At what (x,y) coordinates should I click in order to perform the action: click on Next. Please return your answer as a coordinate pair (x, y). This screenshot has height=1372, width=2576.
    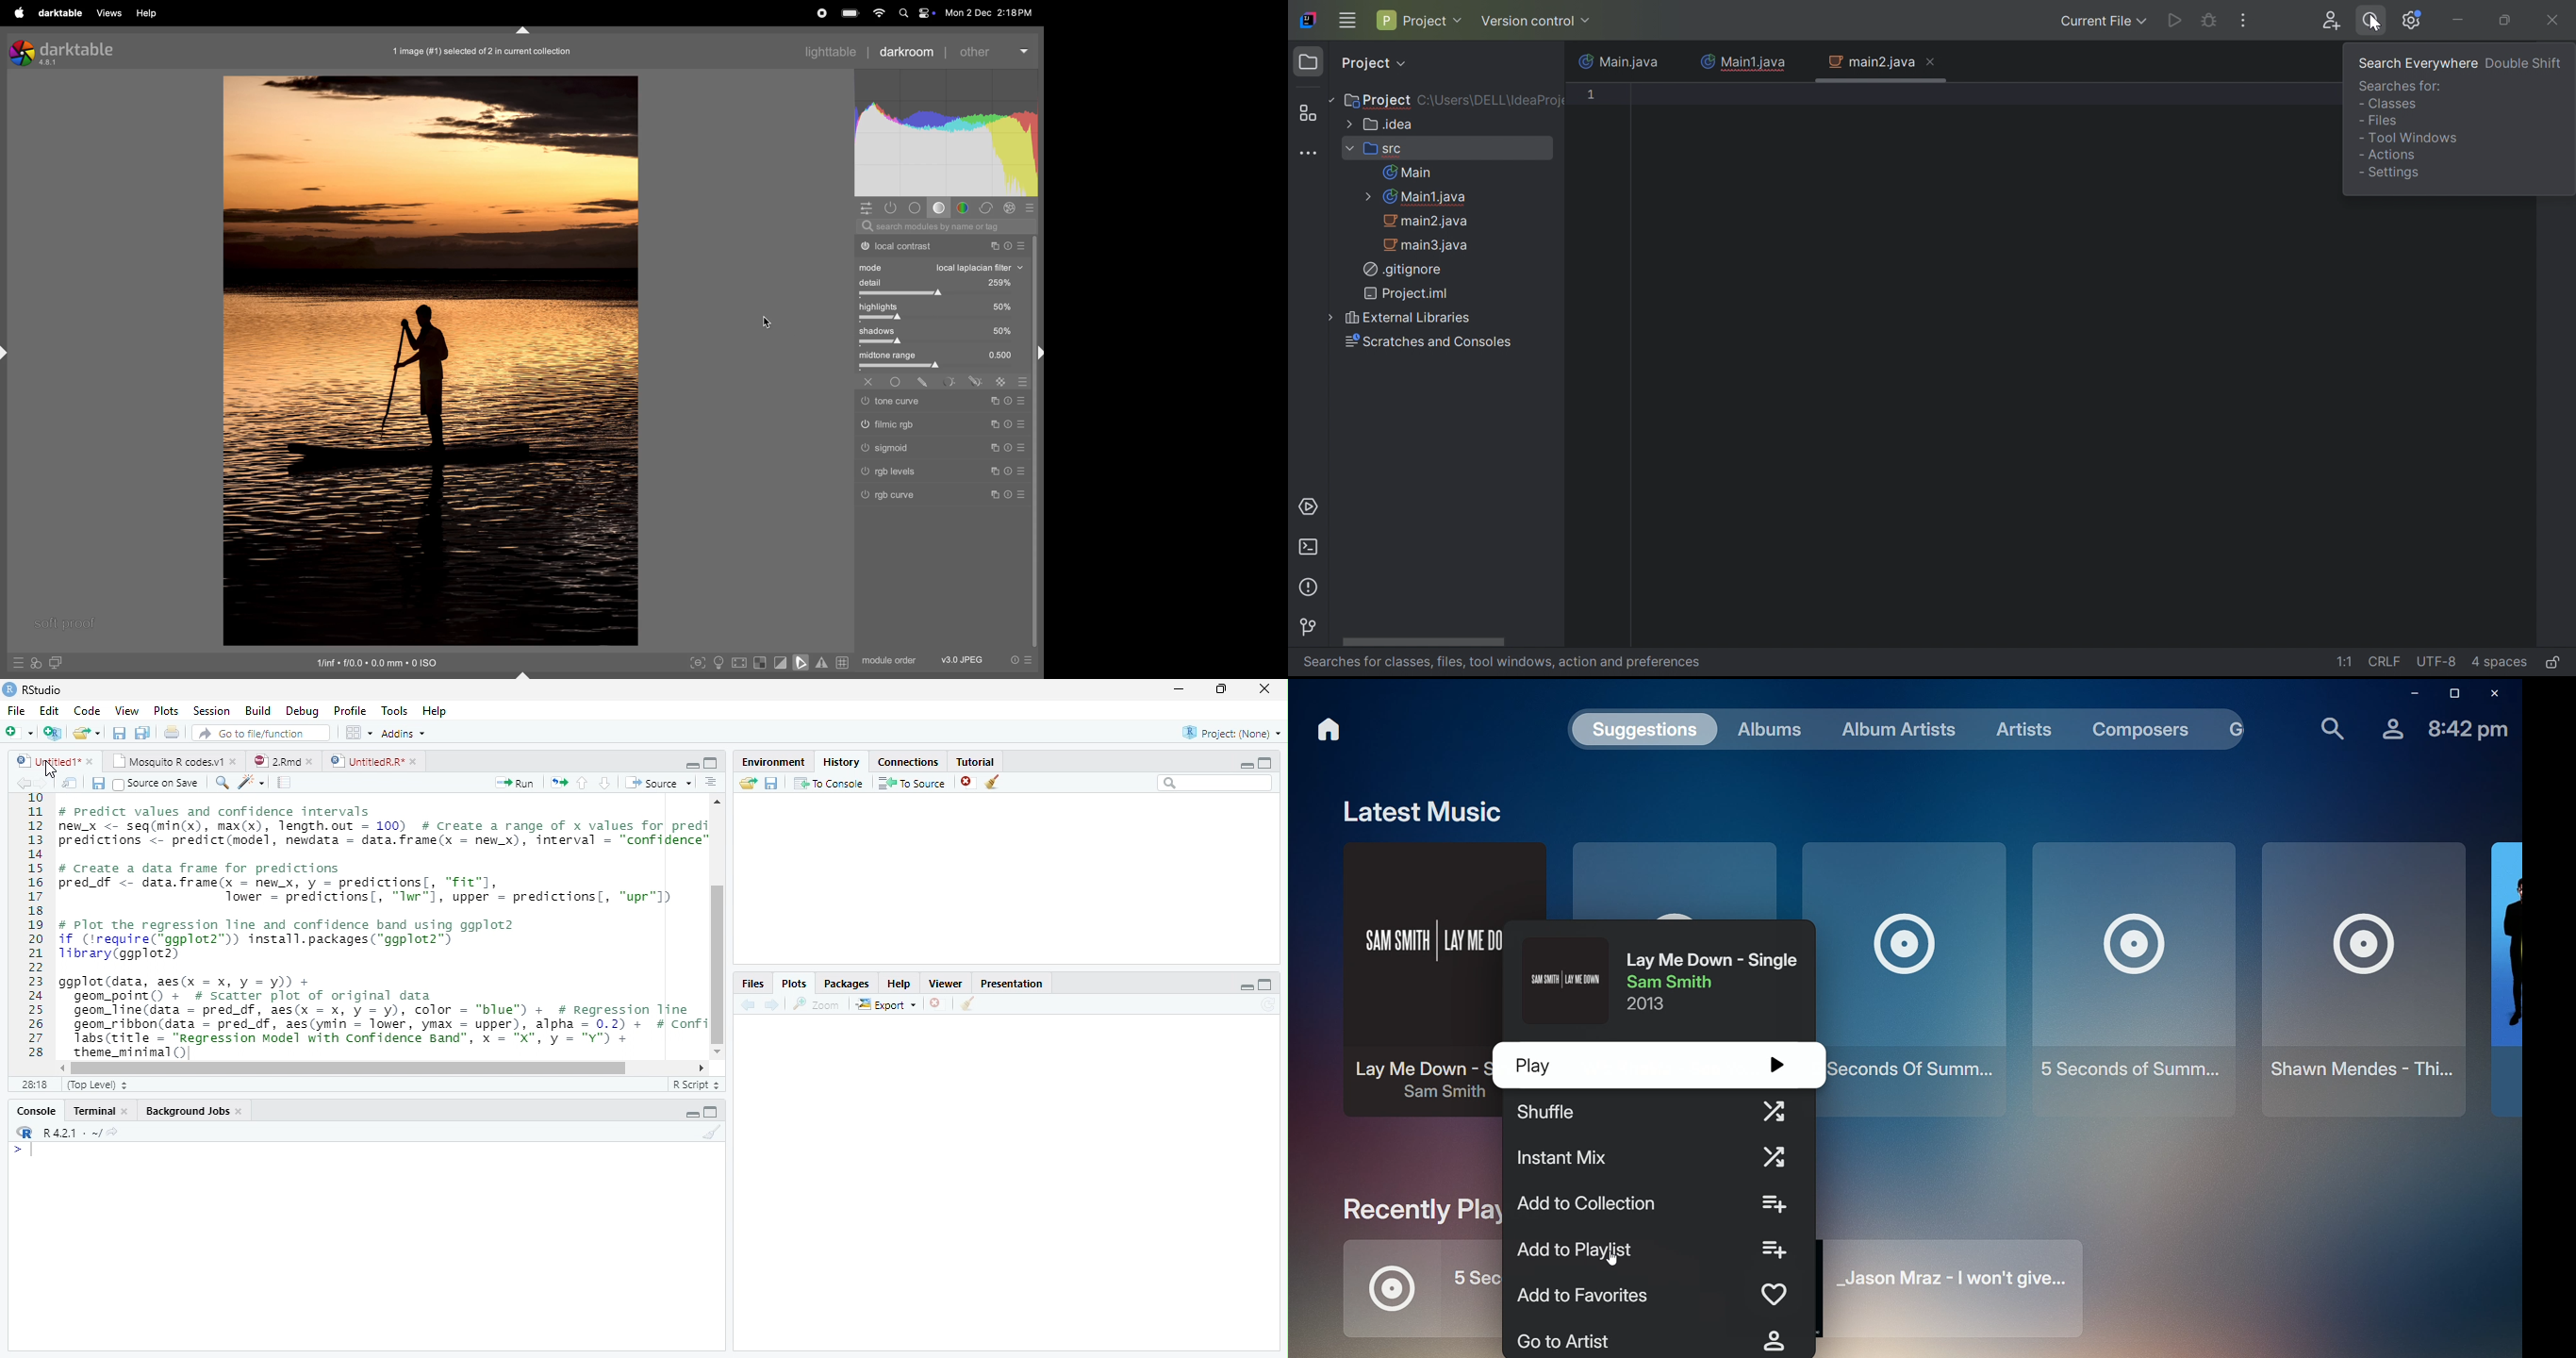
    Looking at the image, I should click on (41, 784).